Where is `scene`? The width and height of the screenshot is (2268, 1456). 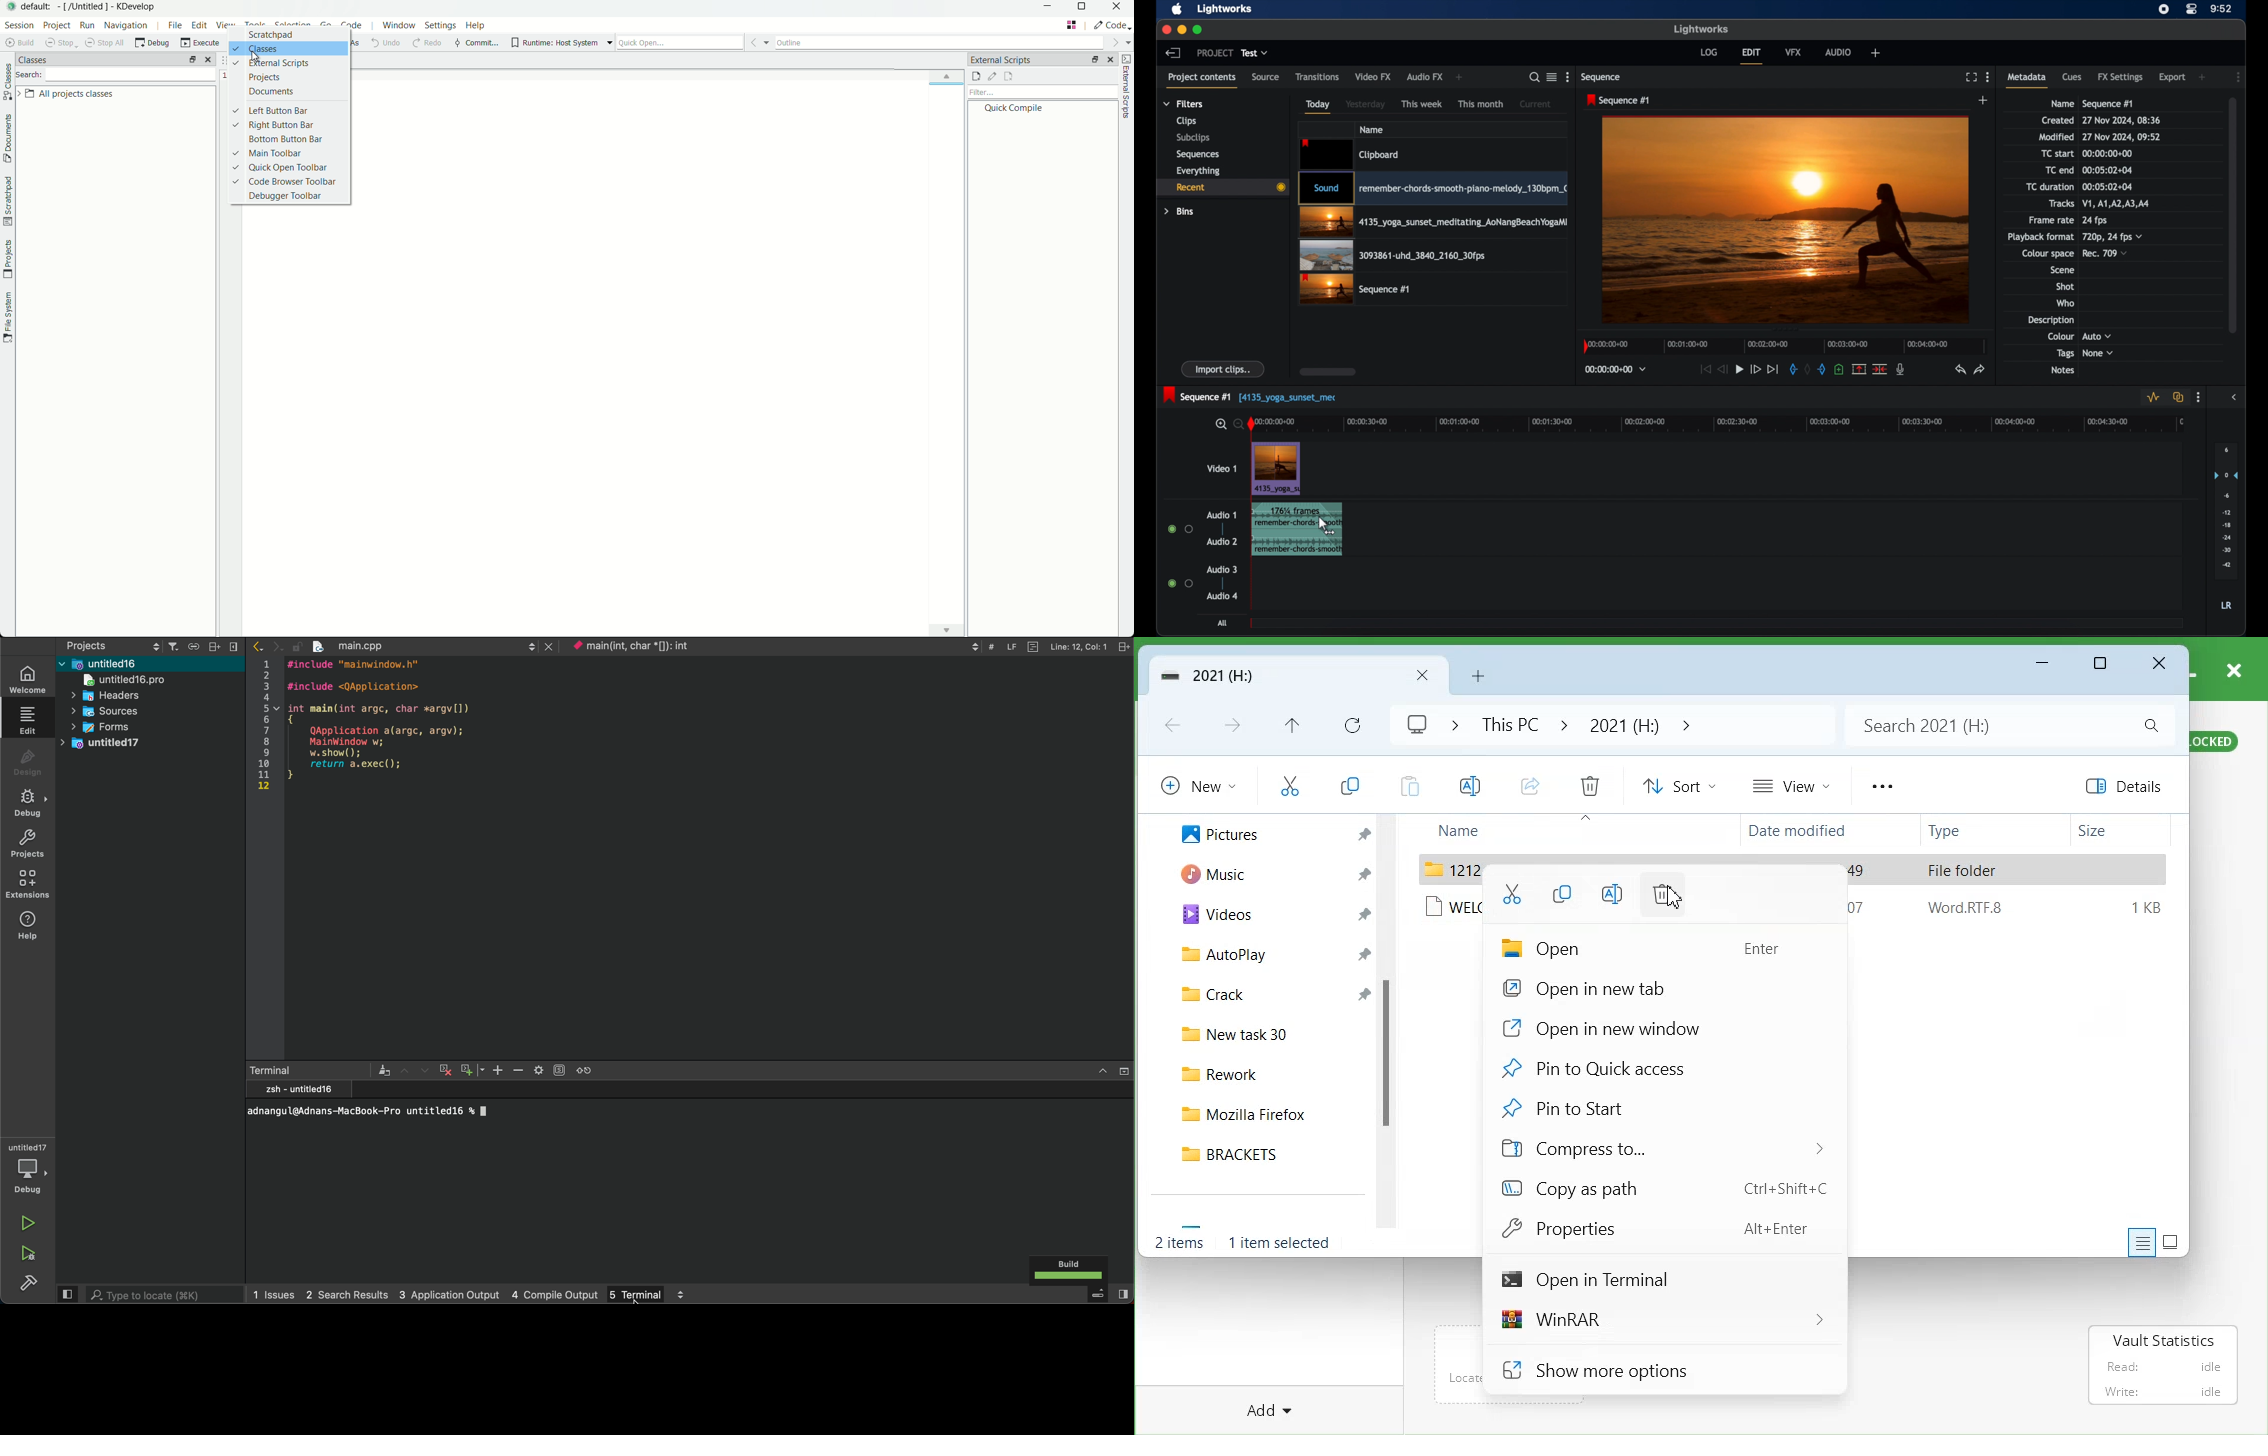
scene is located at coordinates (2061, 271).